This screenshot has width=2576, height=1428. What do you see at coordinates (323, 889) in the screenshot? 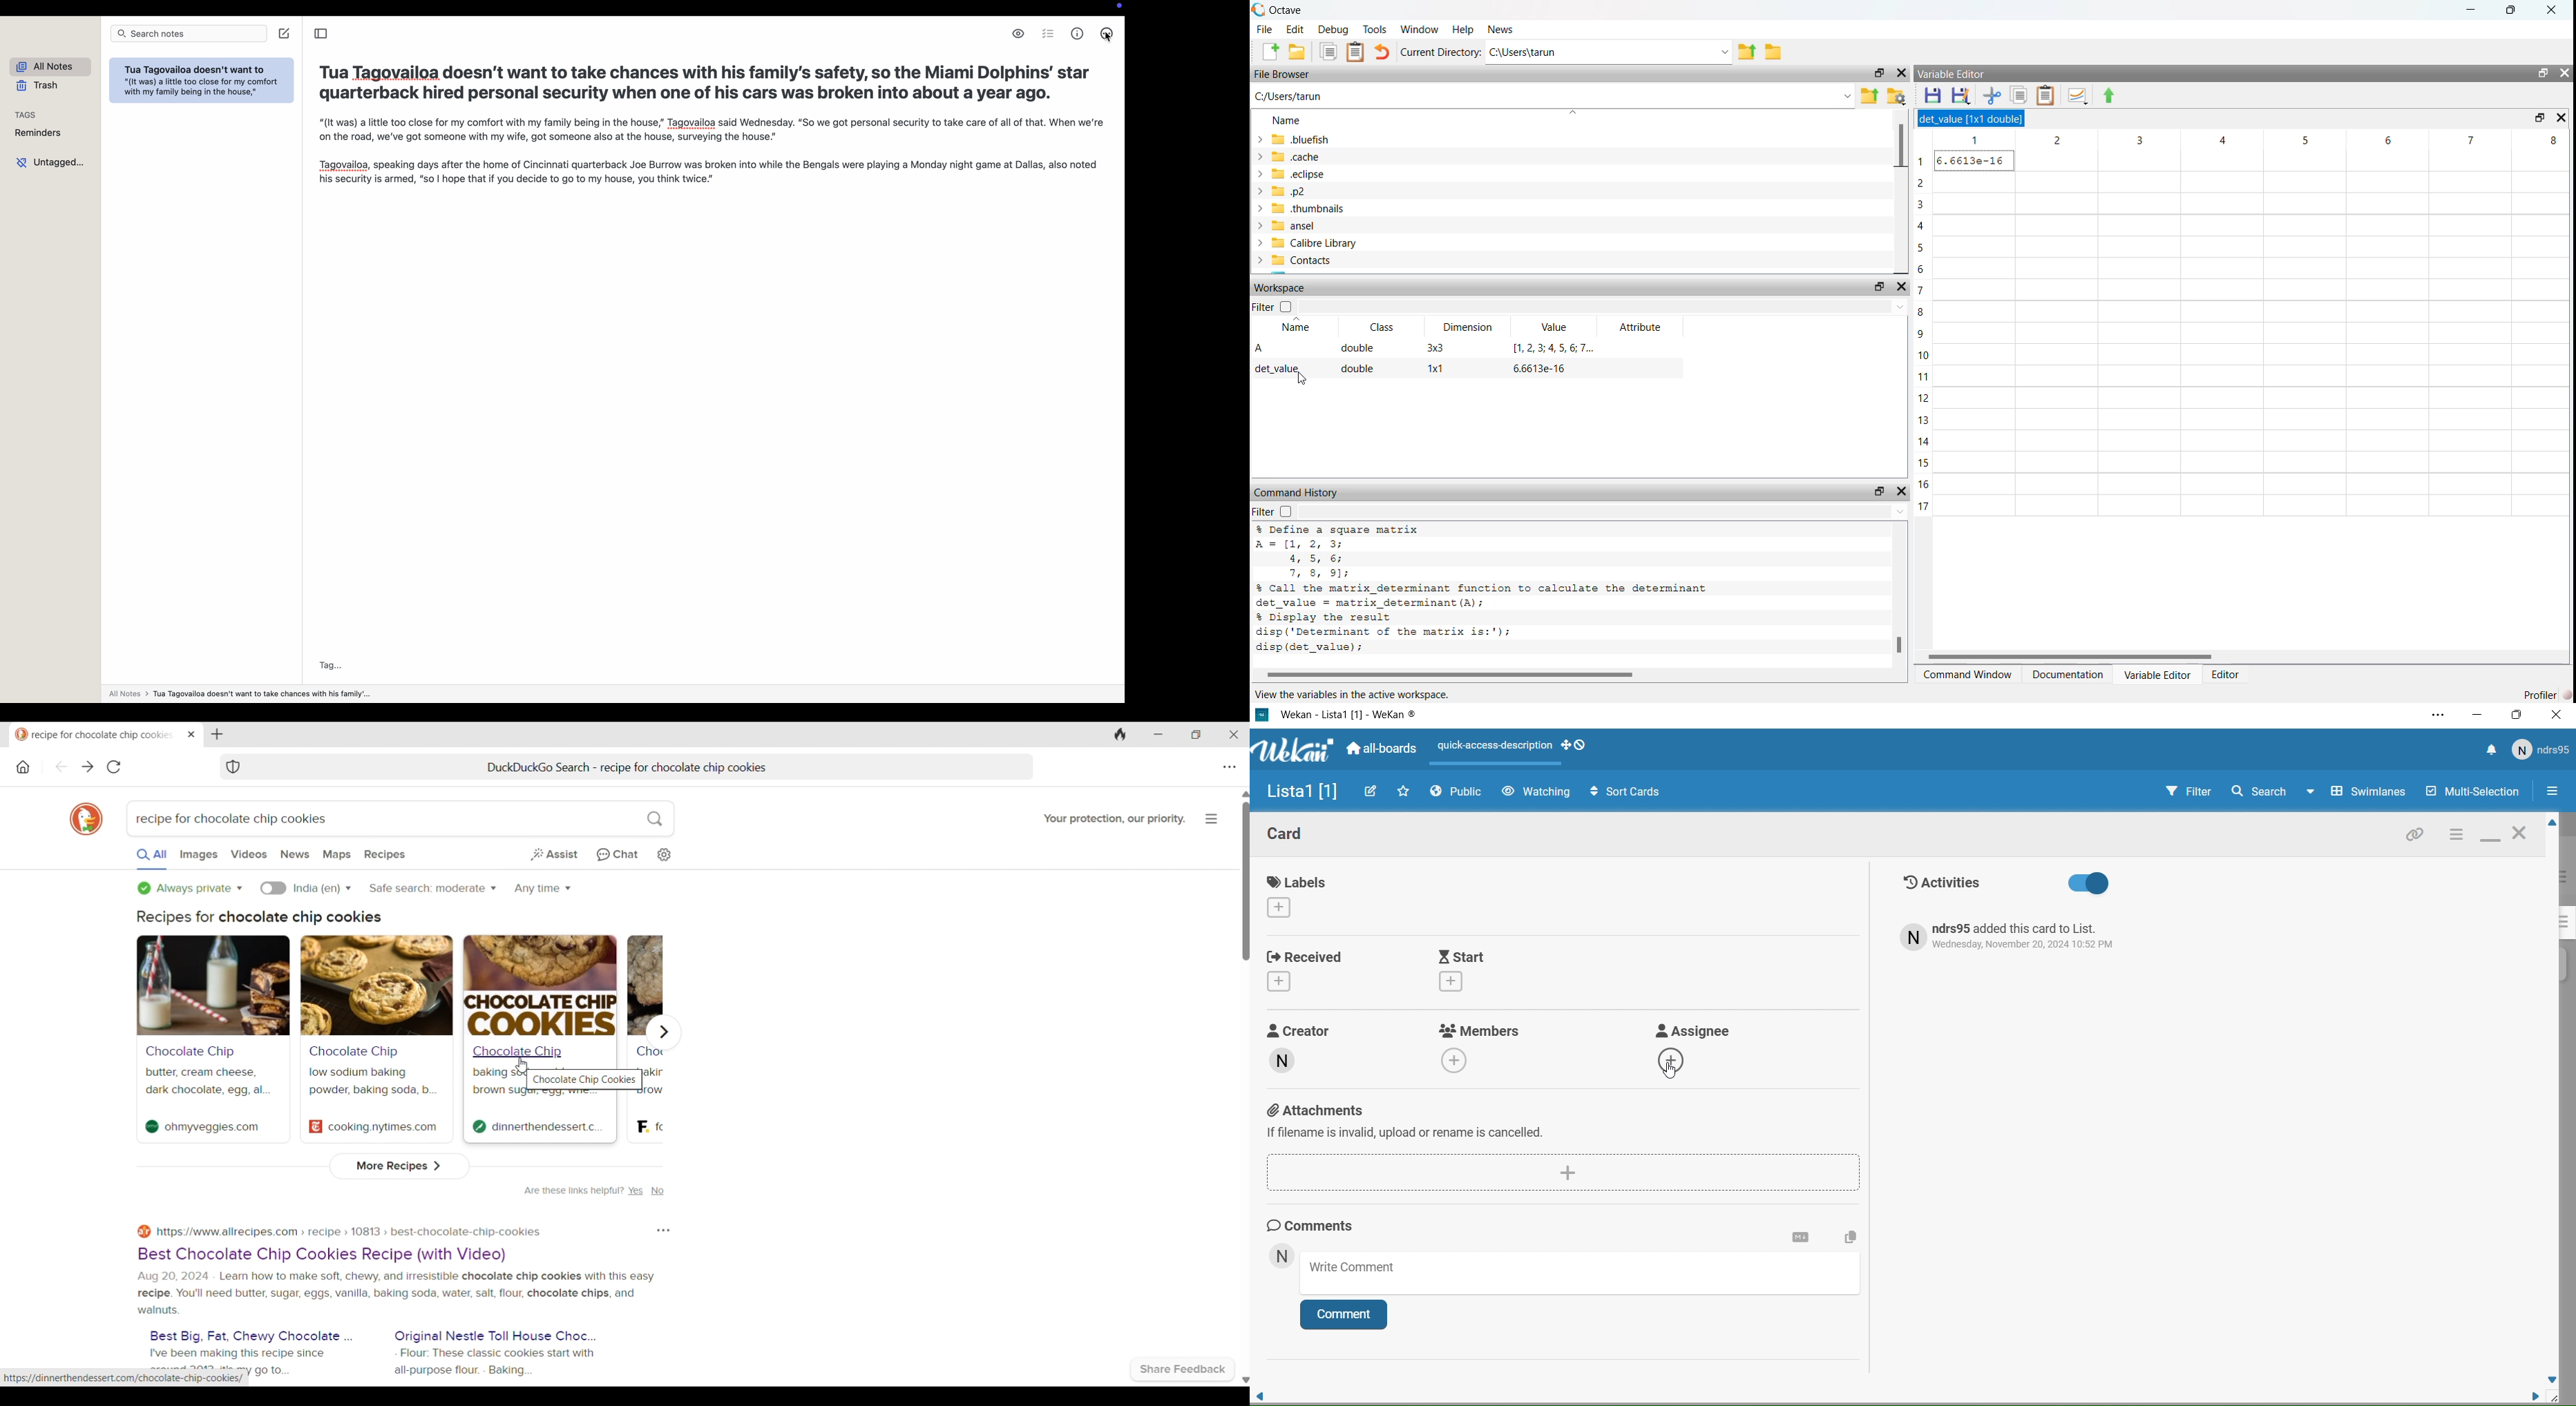
I see `Language options` at bounding box center [323, 889].